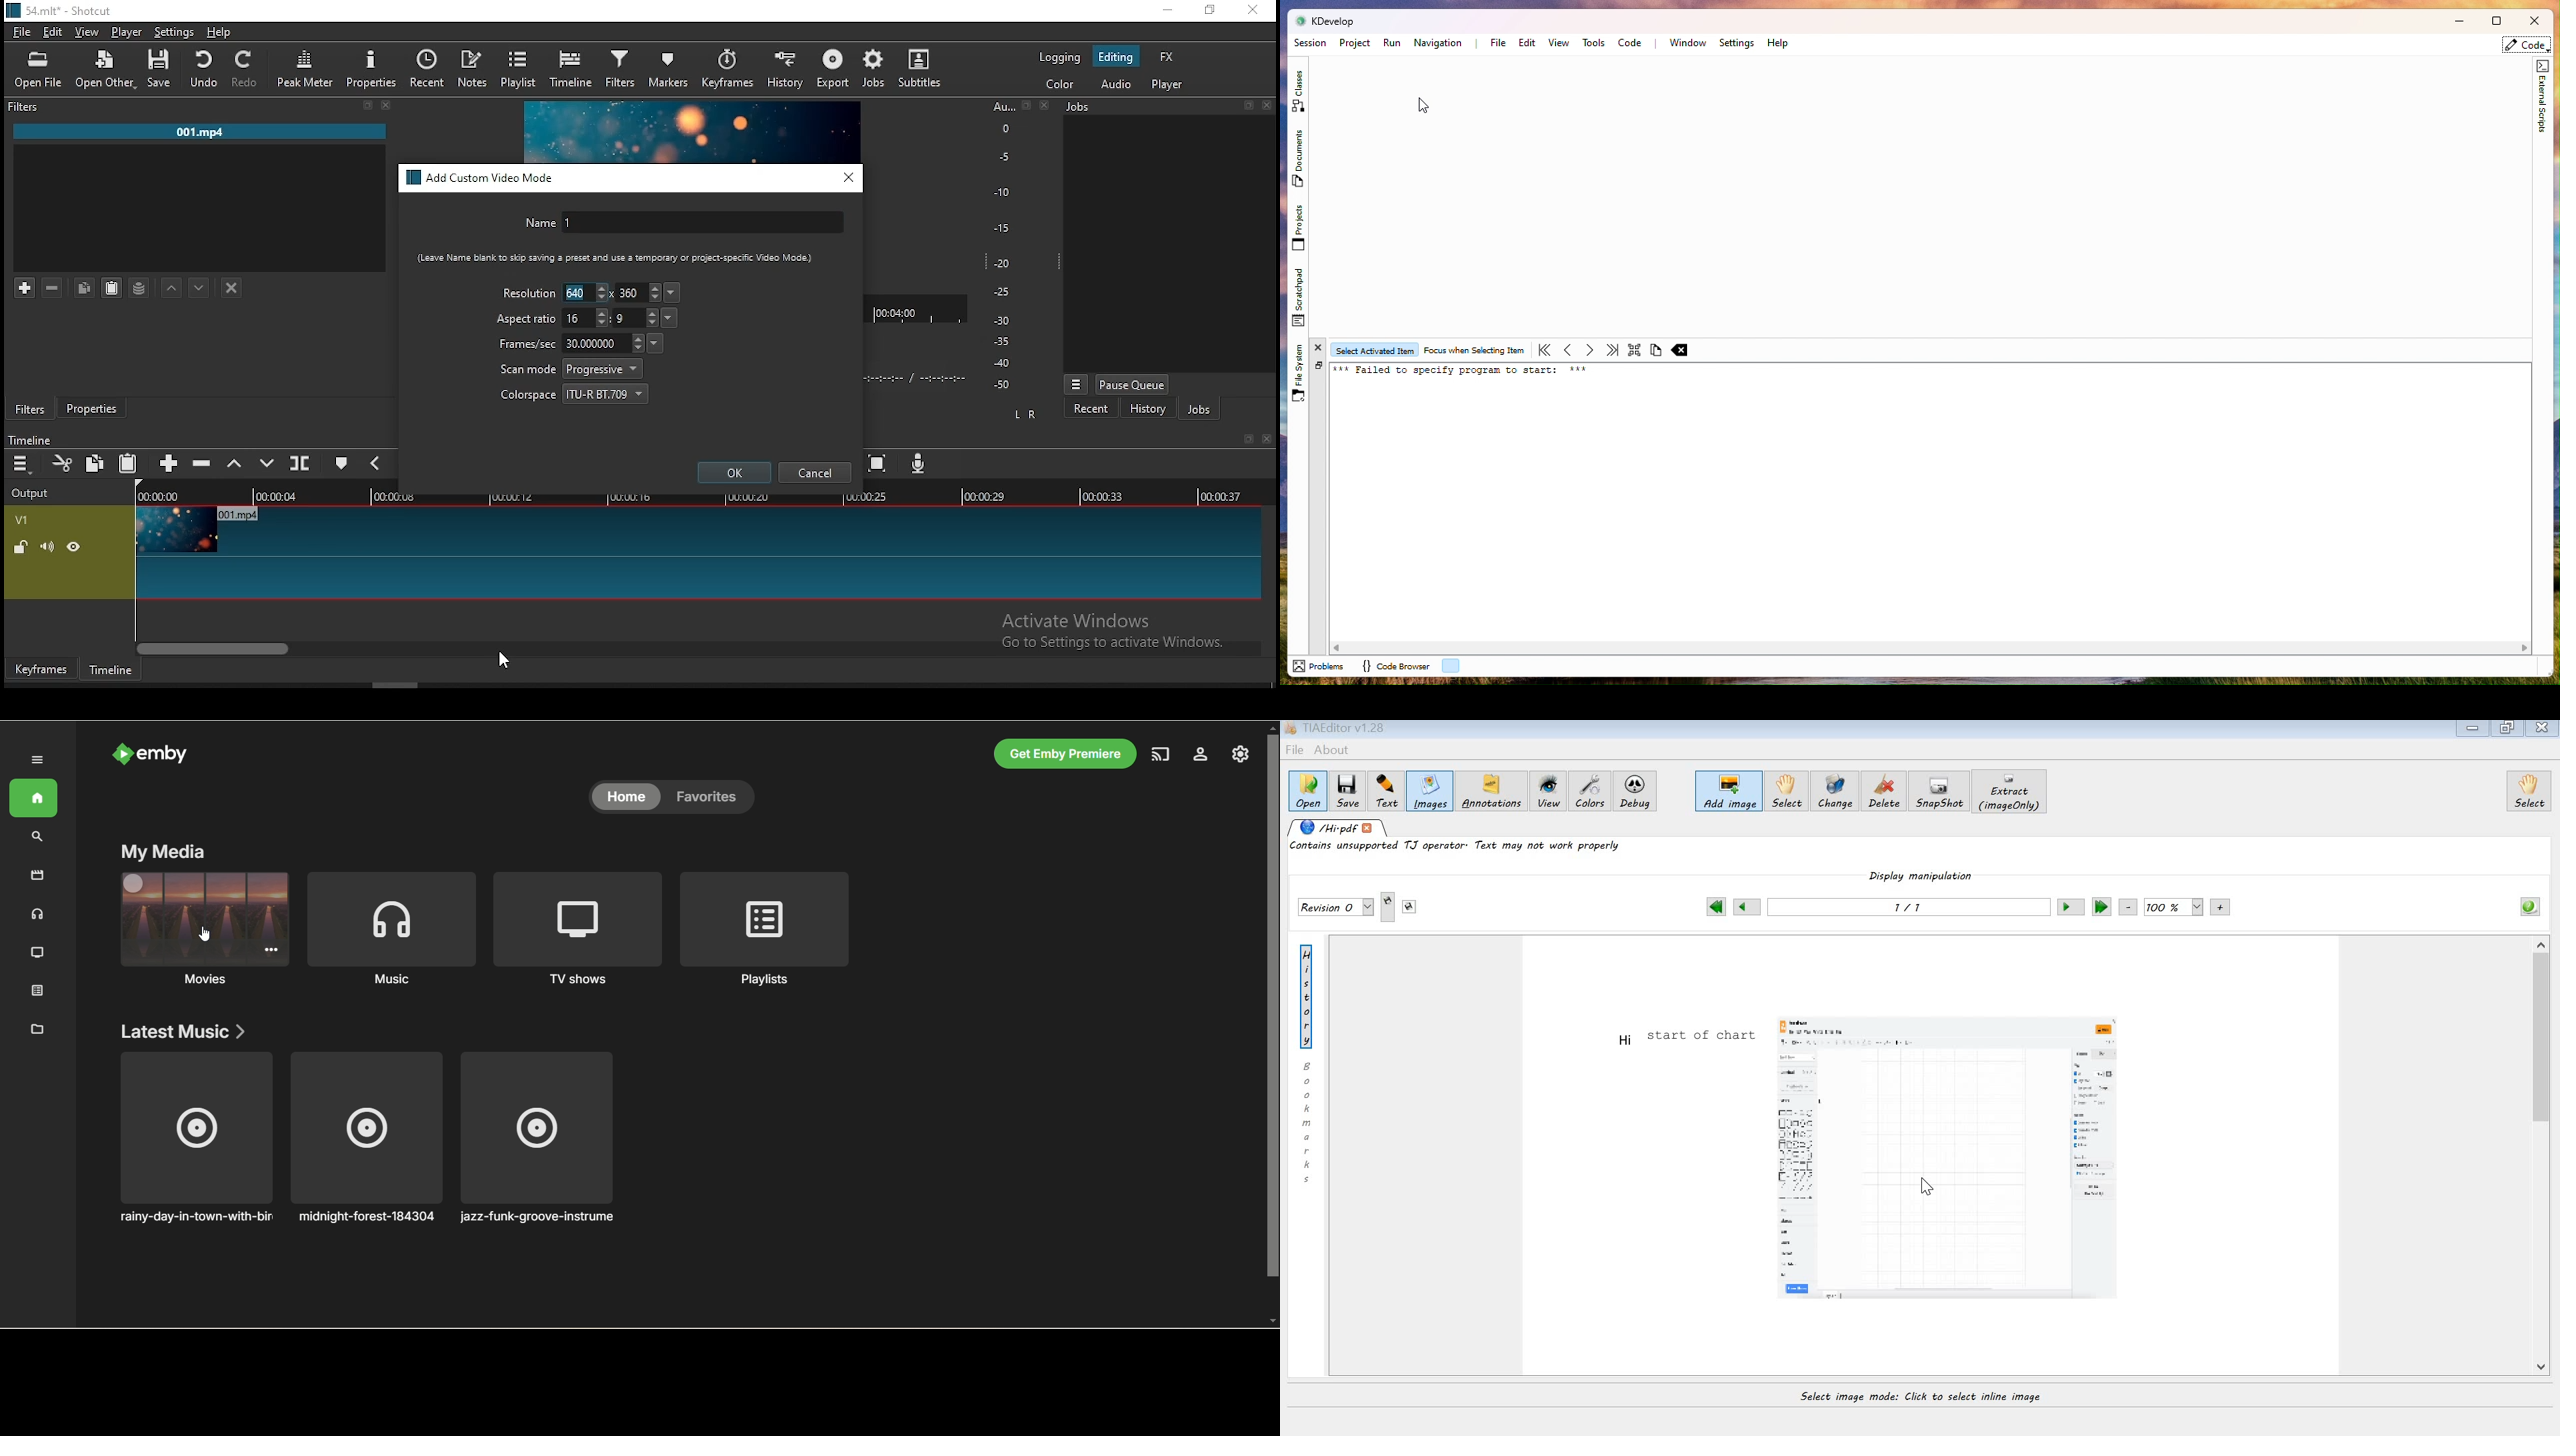 The image size is (2576, 1456). Describe the element at coordinates (22, 34) in the screenshot. I see `file` at that location.